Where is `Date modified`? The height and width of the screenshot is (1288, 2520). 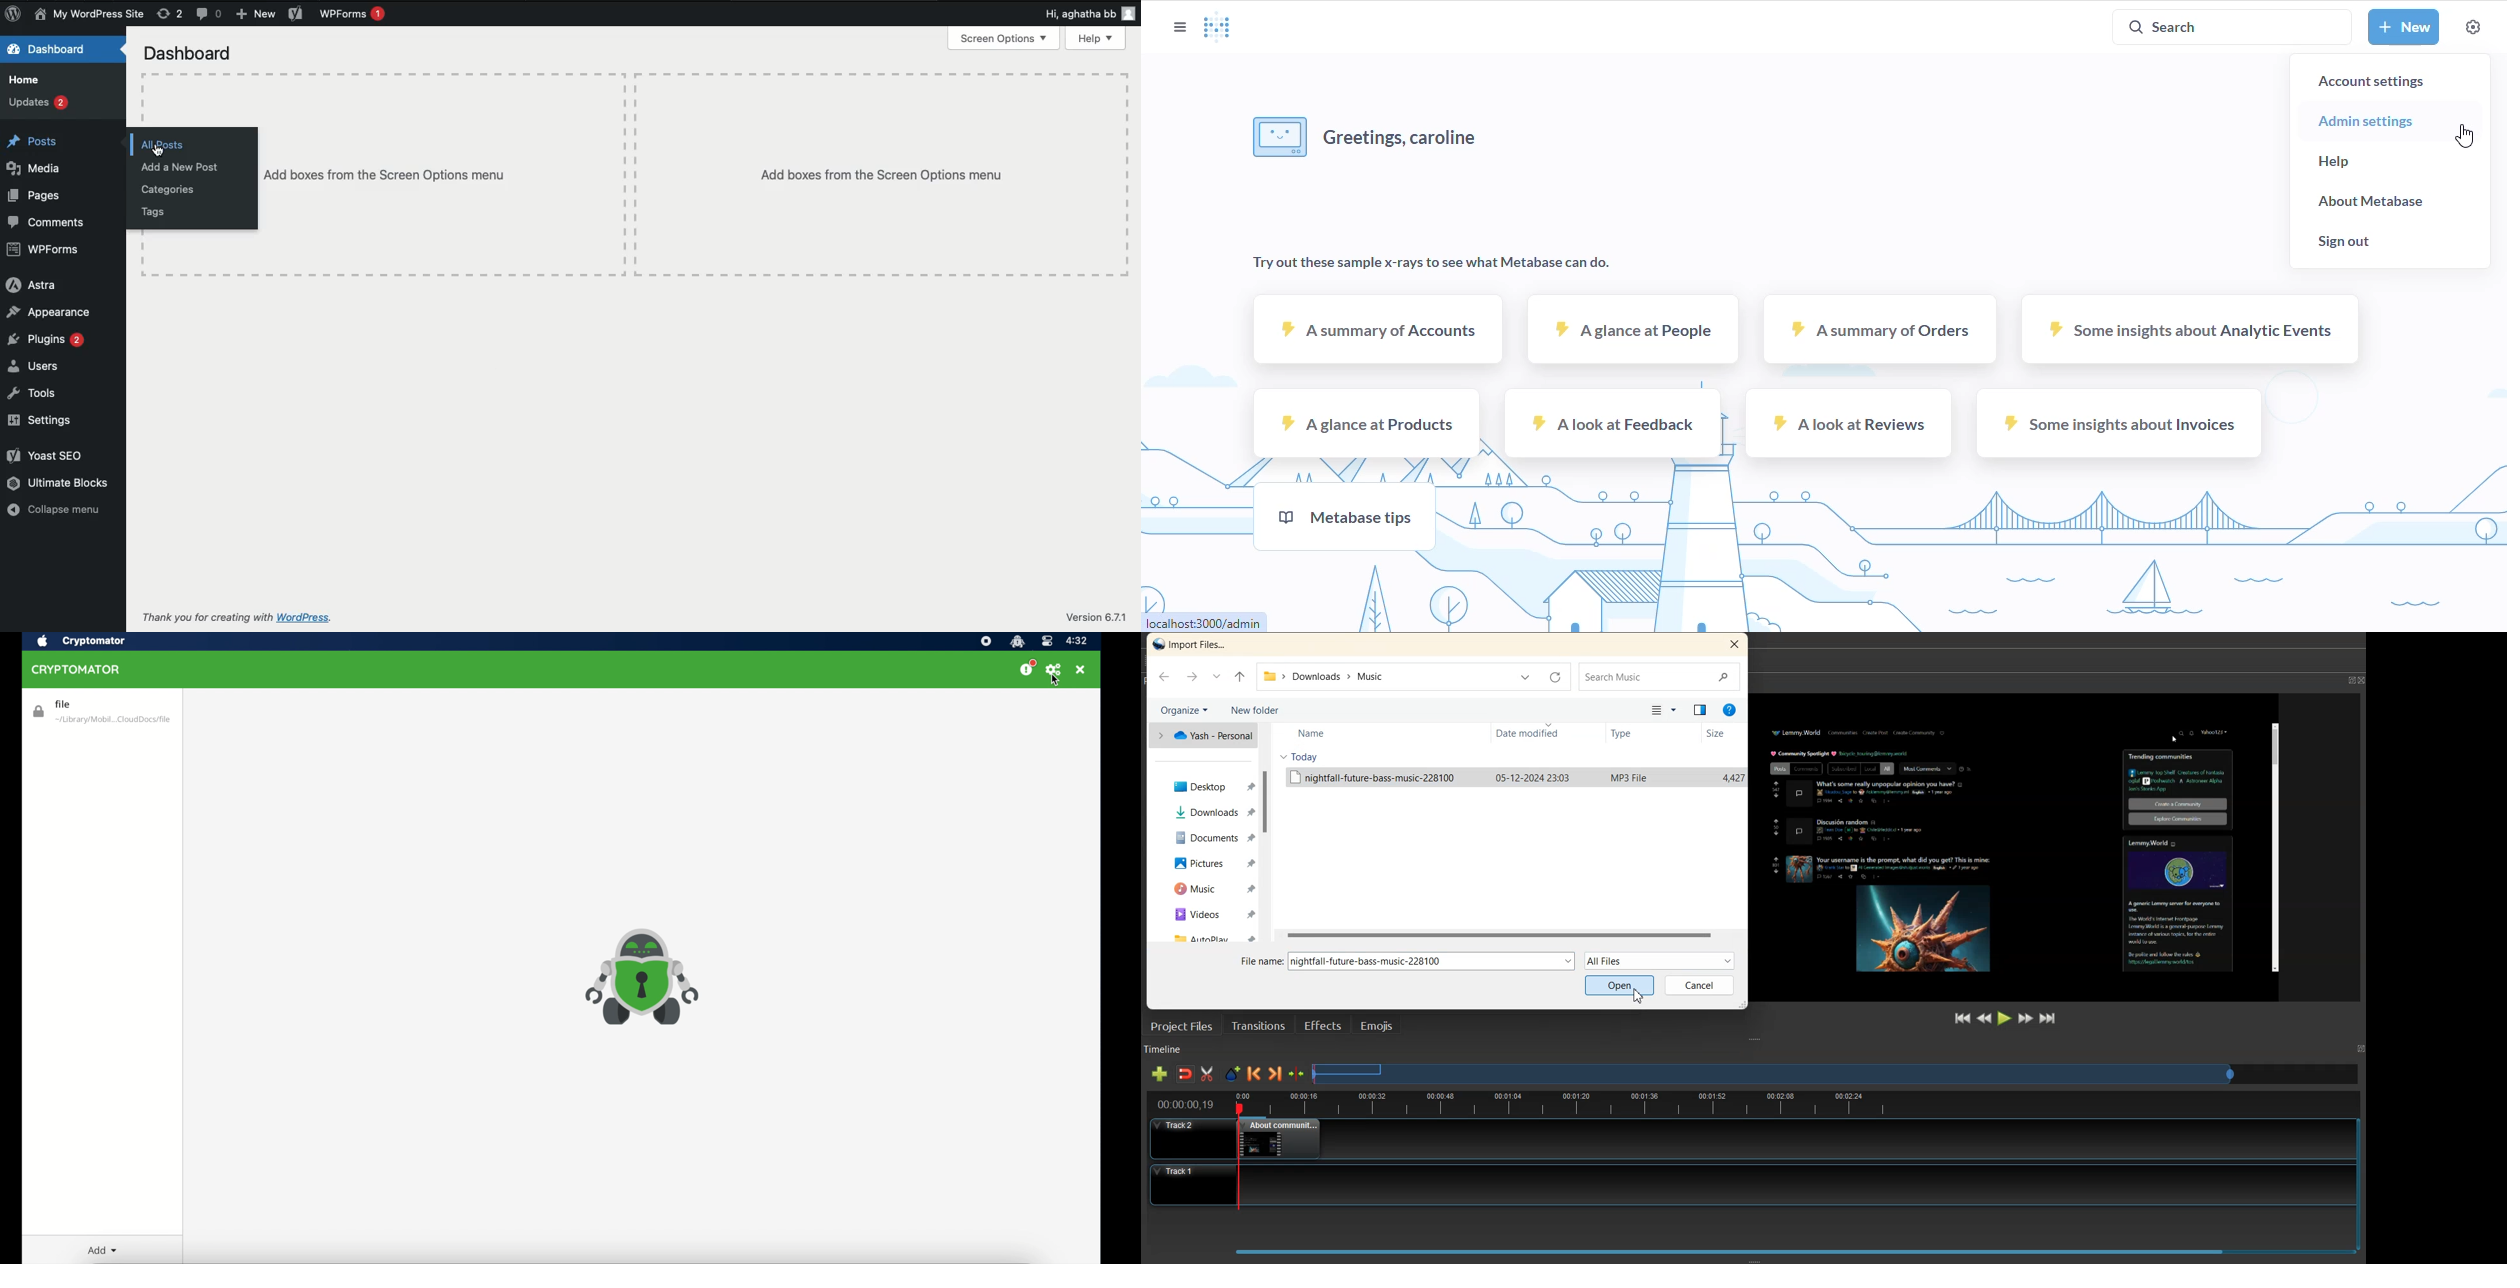 Date modified is located at coordinates (1537, 733).